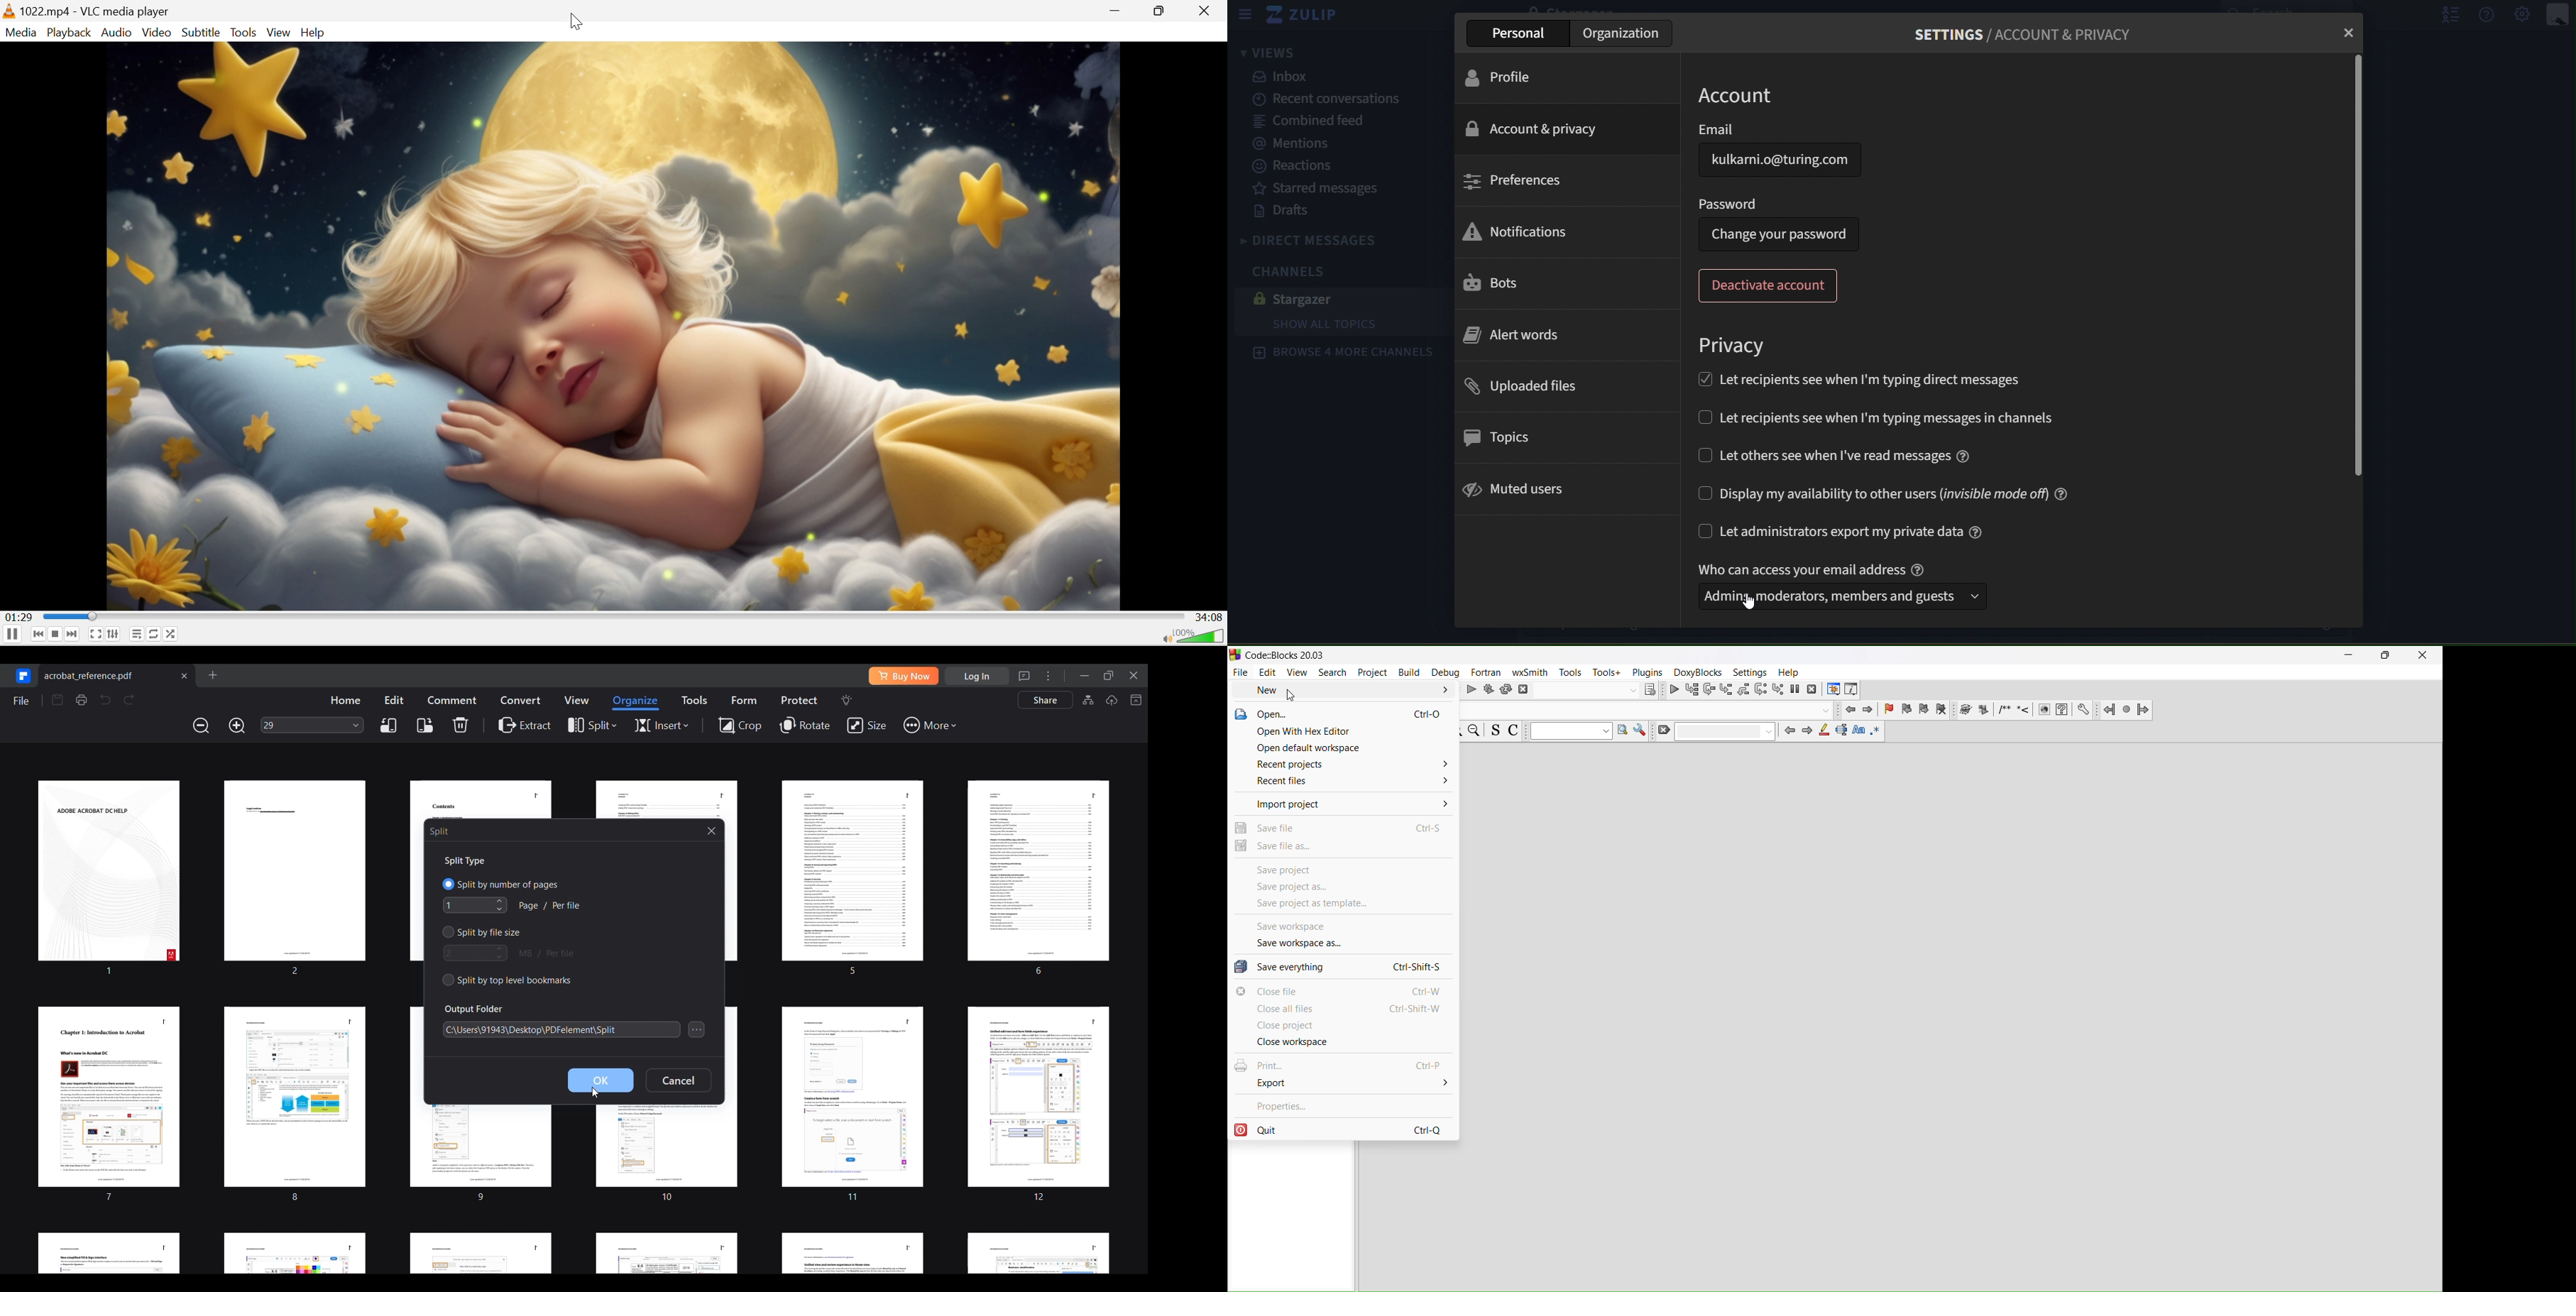 The height and width of the screenshot is (1316, 2576). I want to click on admins, moderators, members and guests, so click(1831, 598).